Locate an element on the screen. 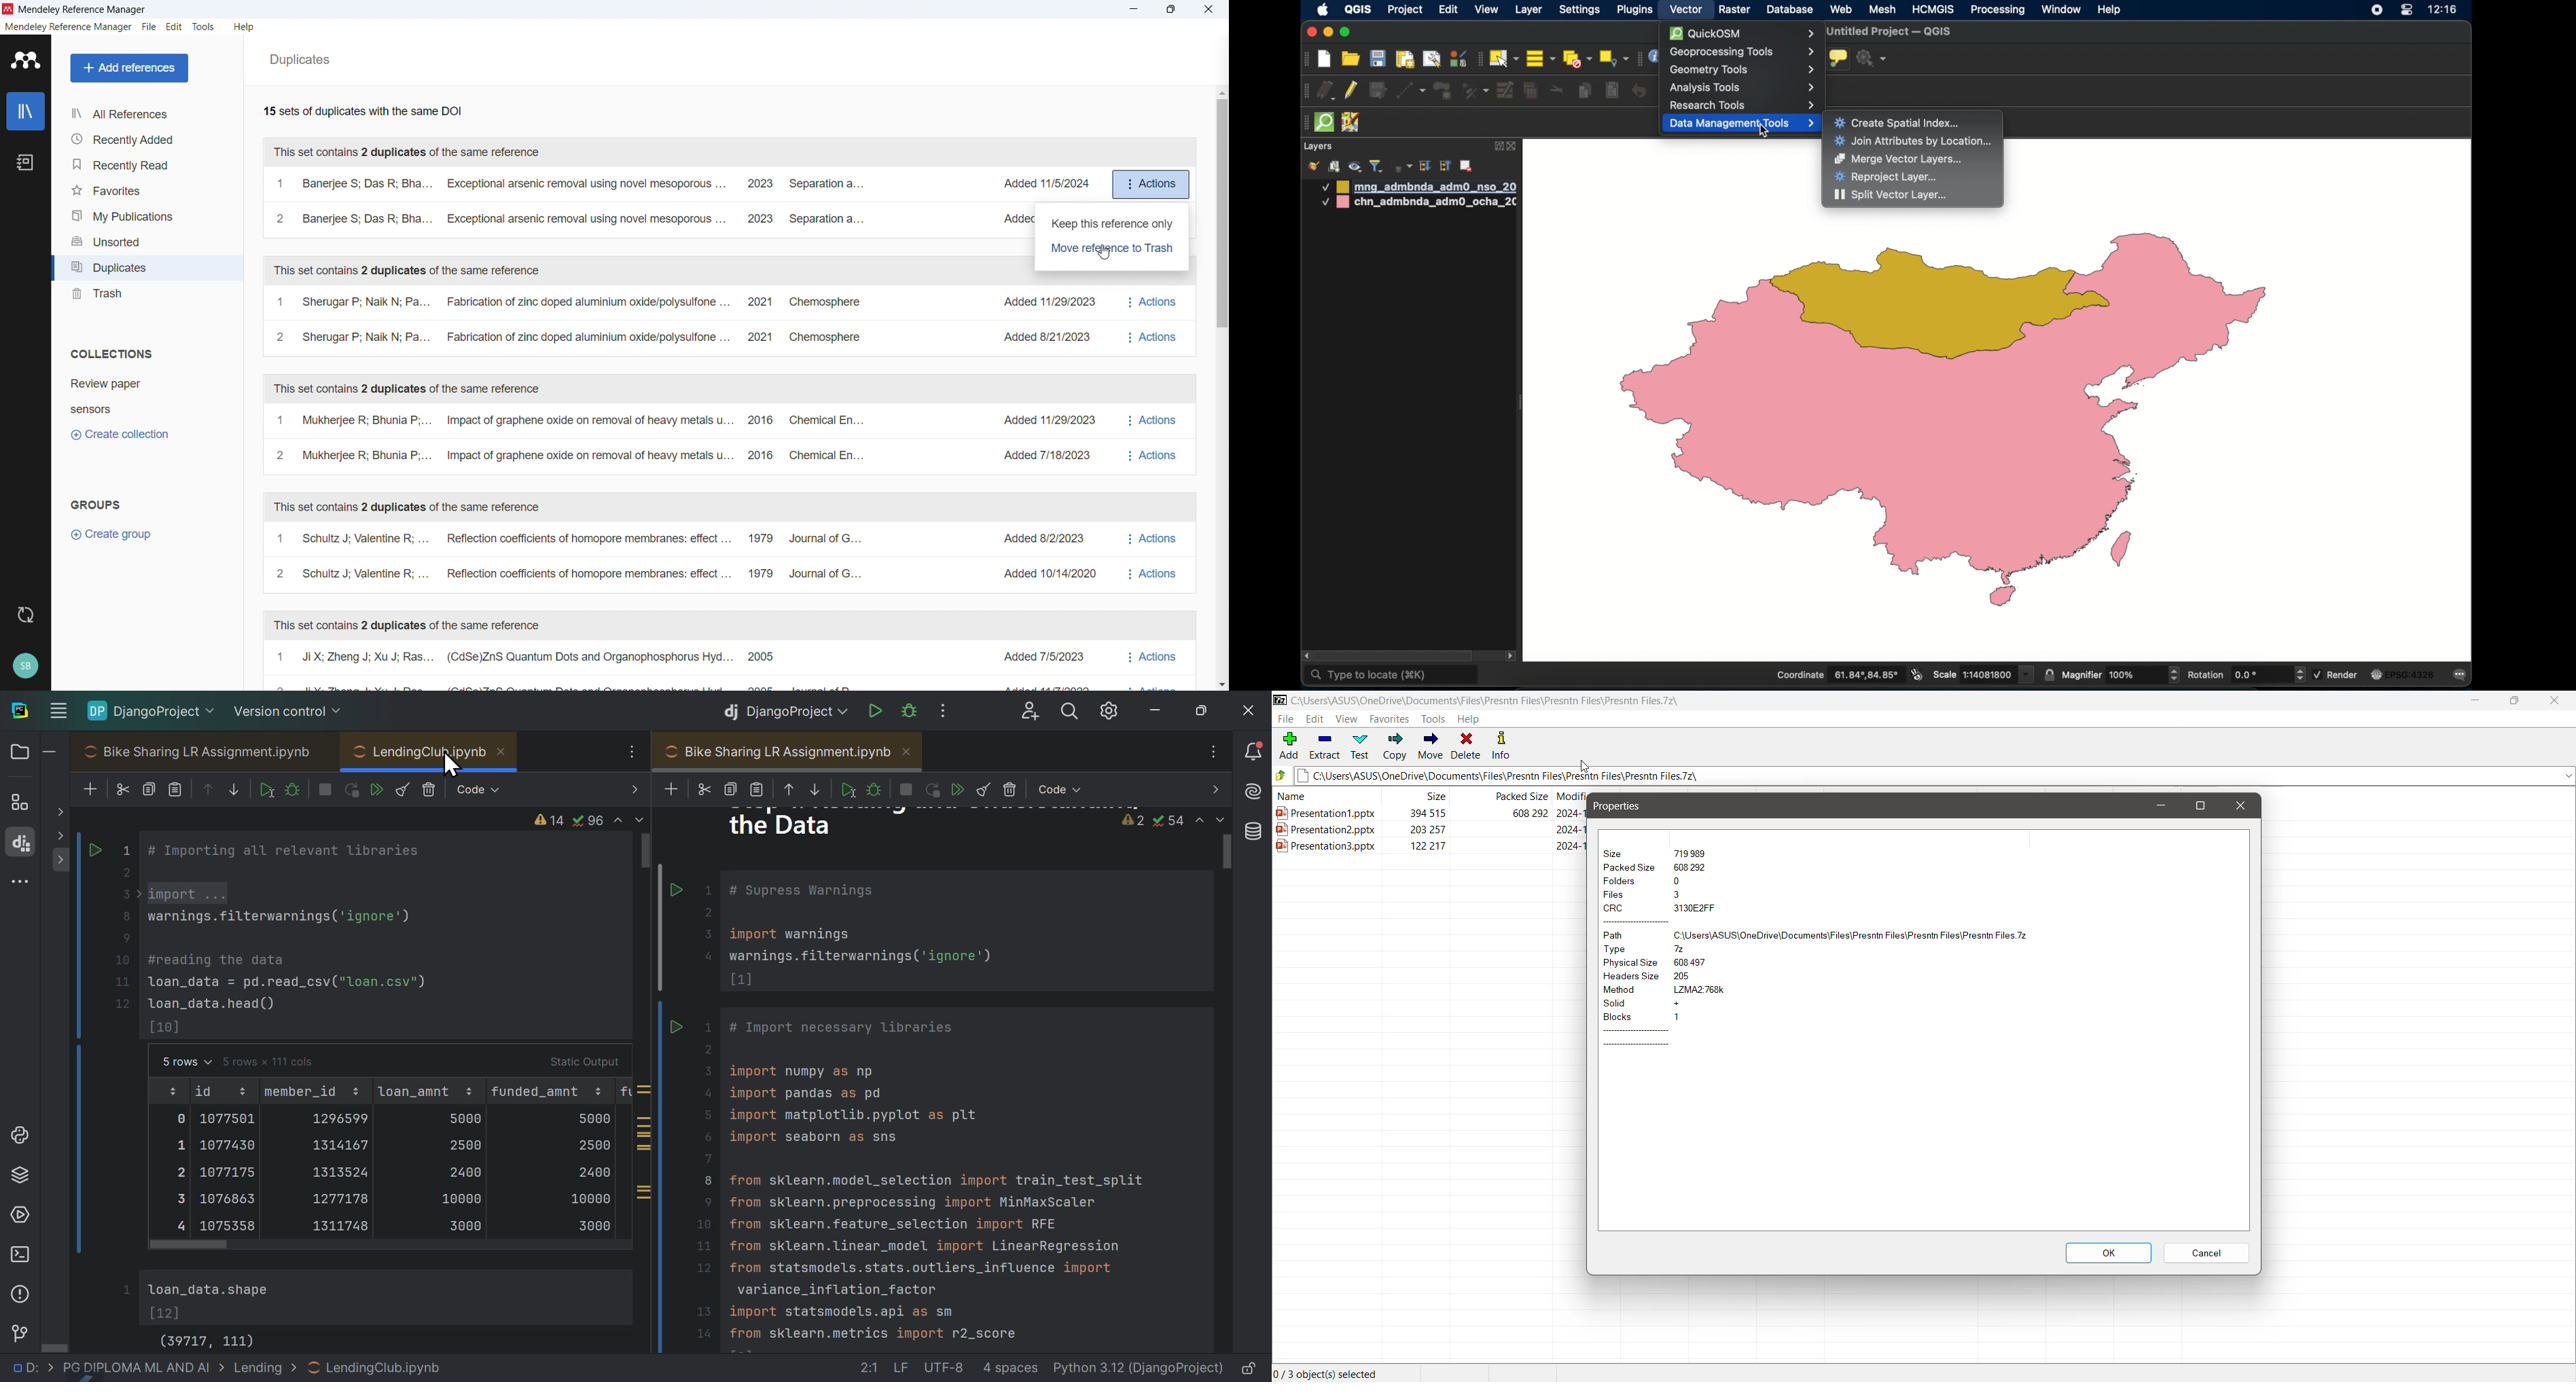 The width and height of the screenshot is (2576, 1400). scroll box is located at coordinates (1398, 655).